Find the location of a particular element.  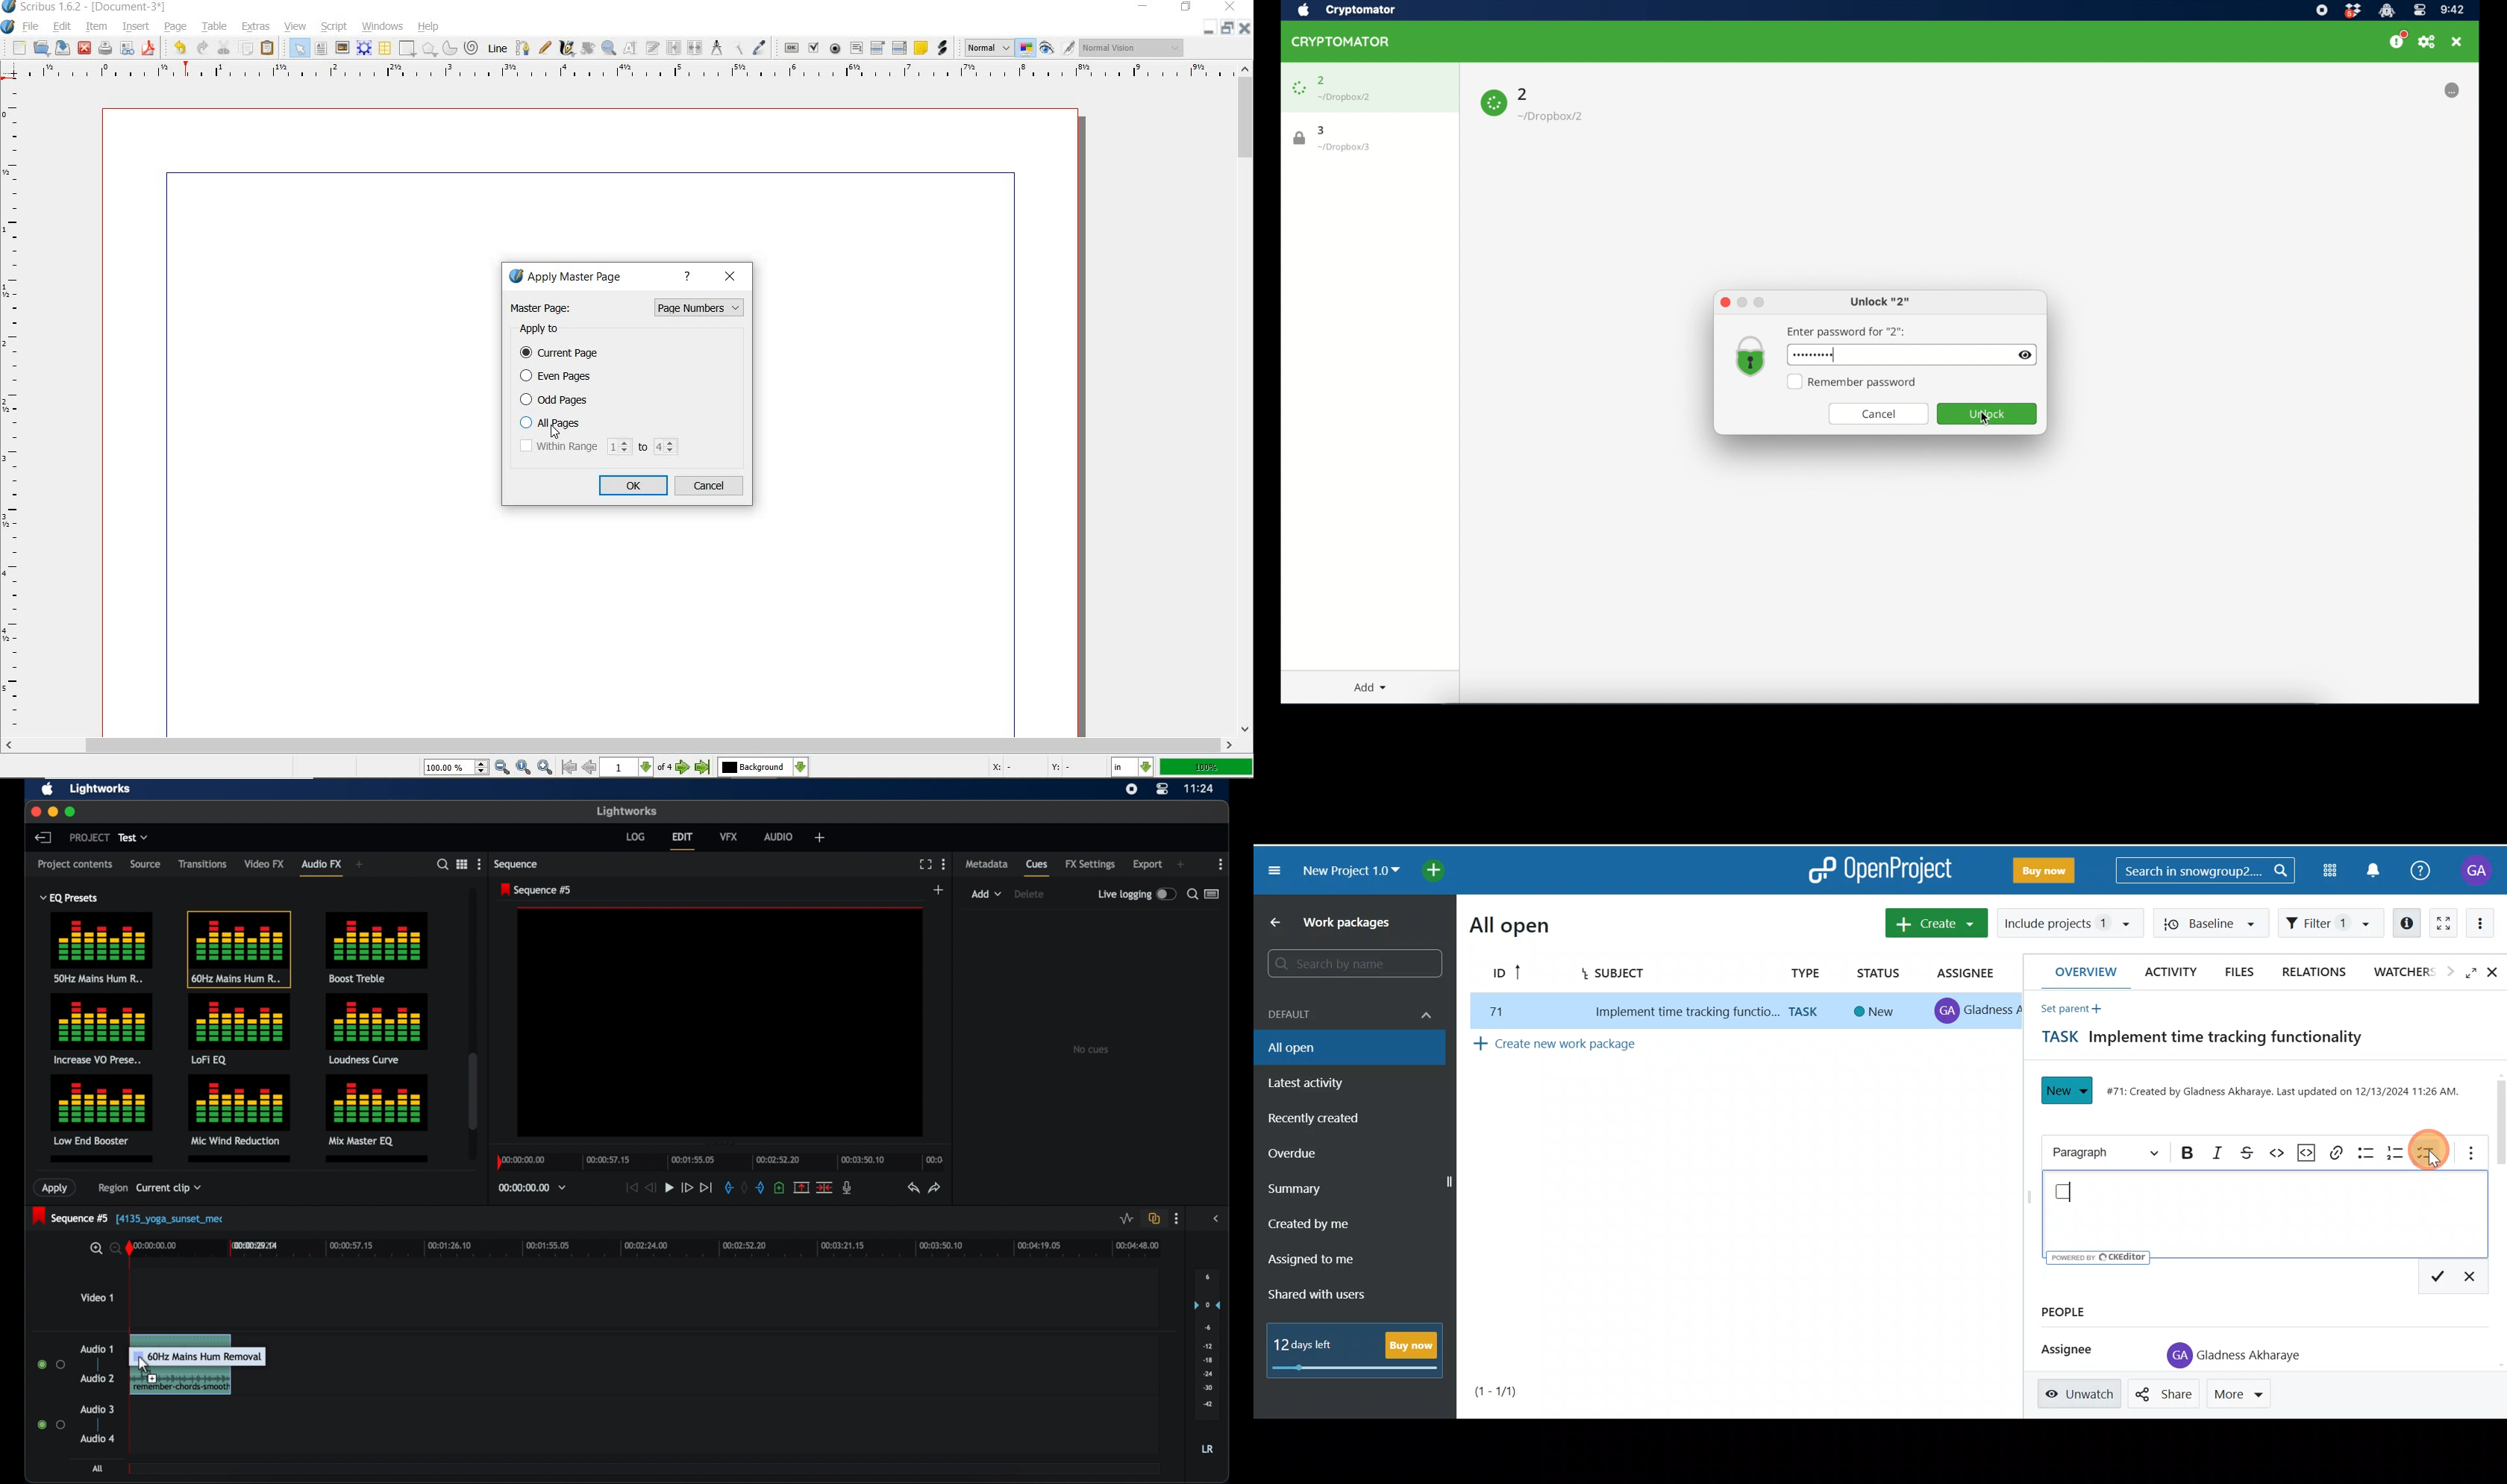

shape is located at coordinates (405, 49).